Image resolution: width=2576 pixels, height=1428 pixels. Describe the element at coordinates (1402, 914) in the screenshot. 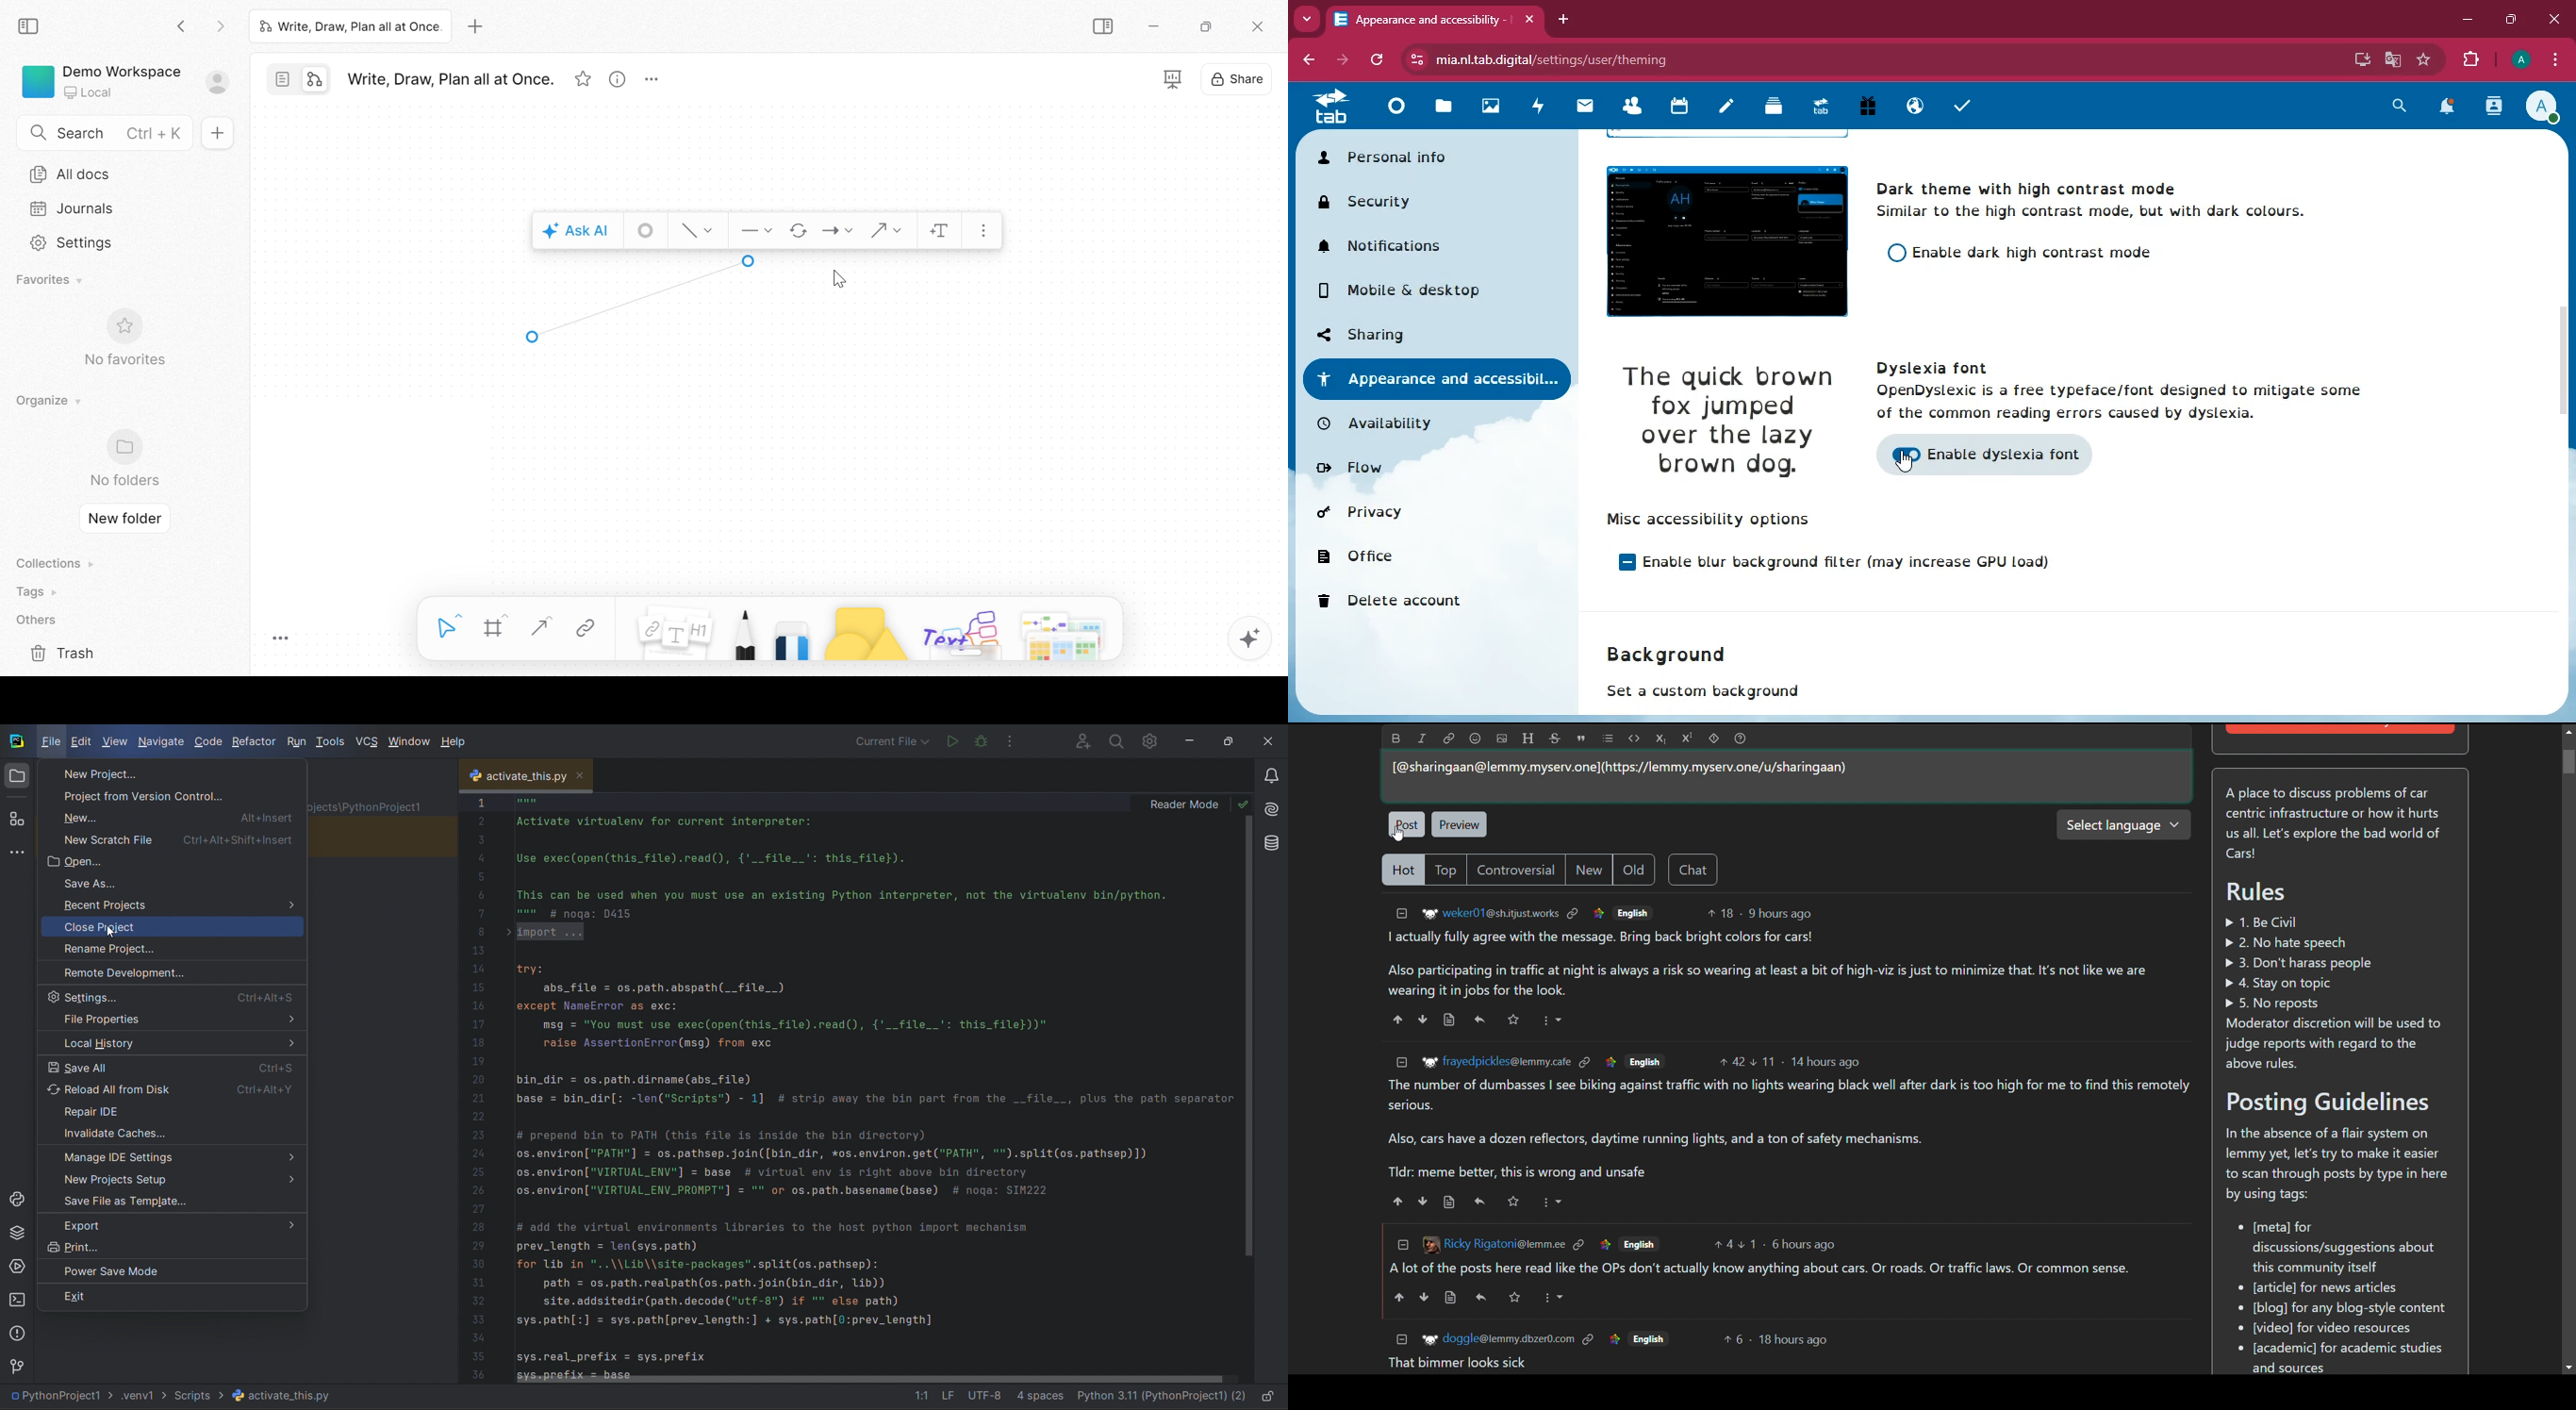

I see `collapse` at that location.